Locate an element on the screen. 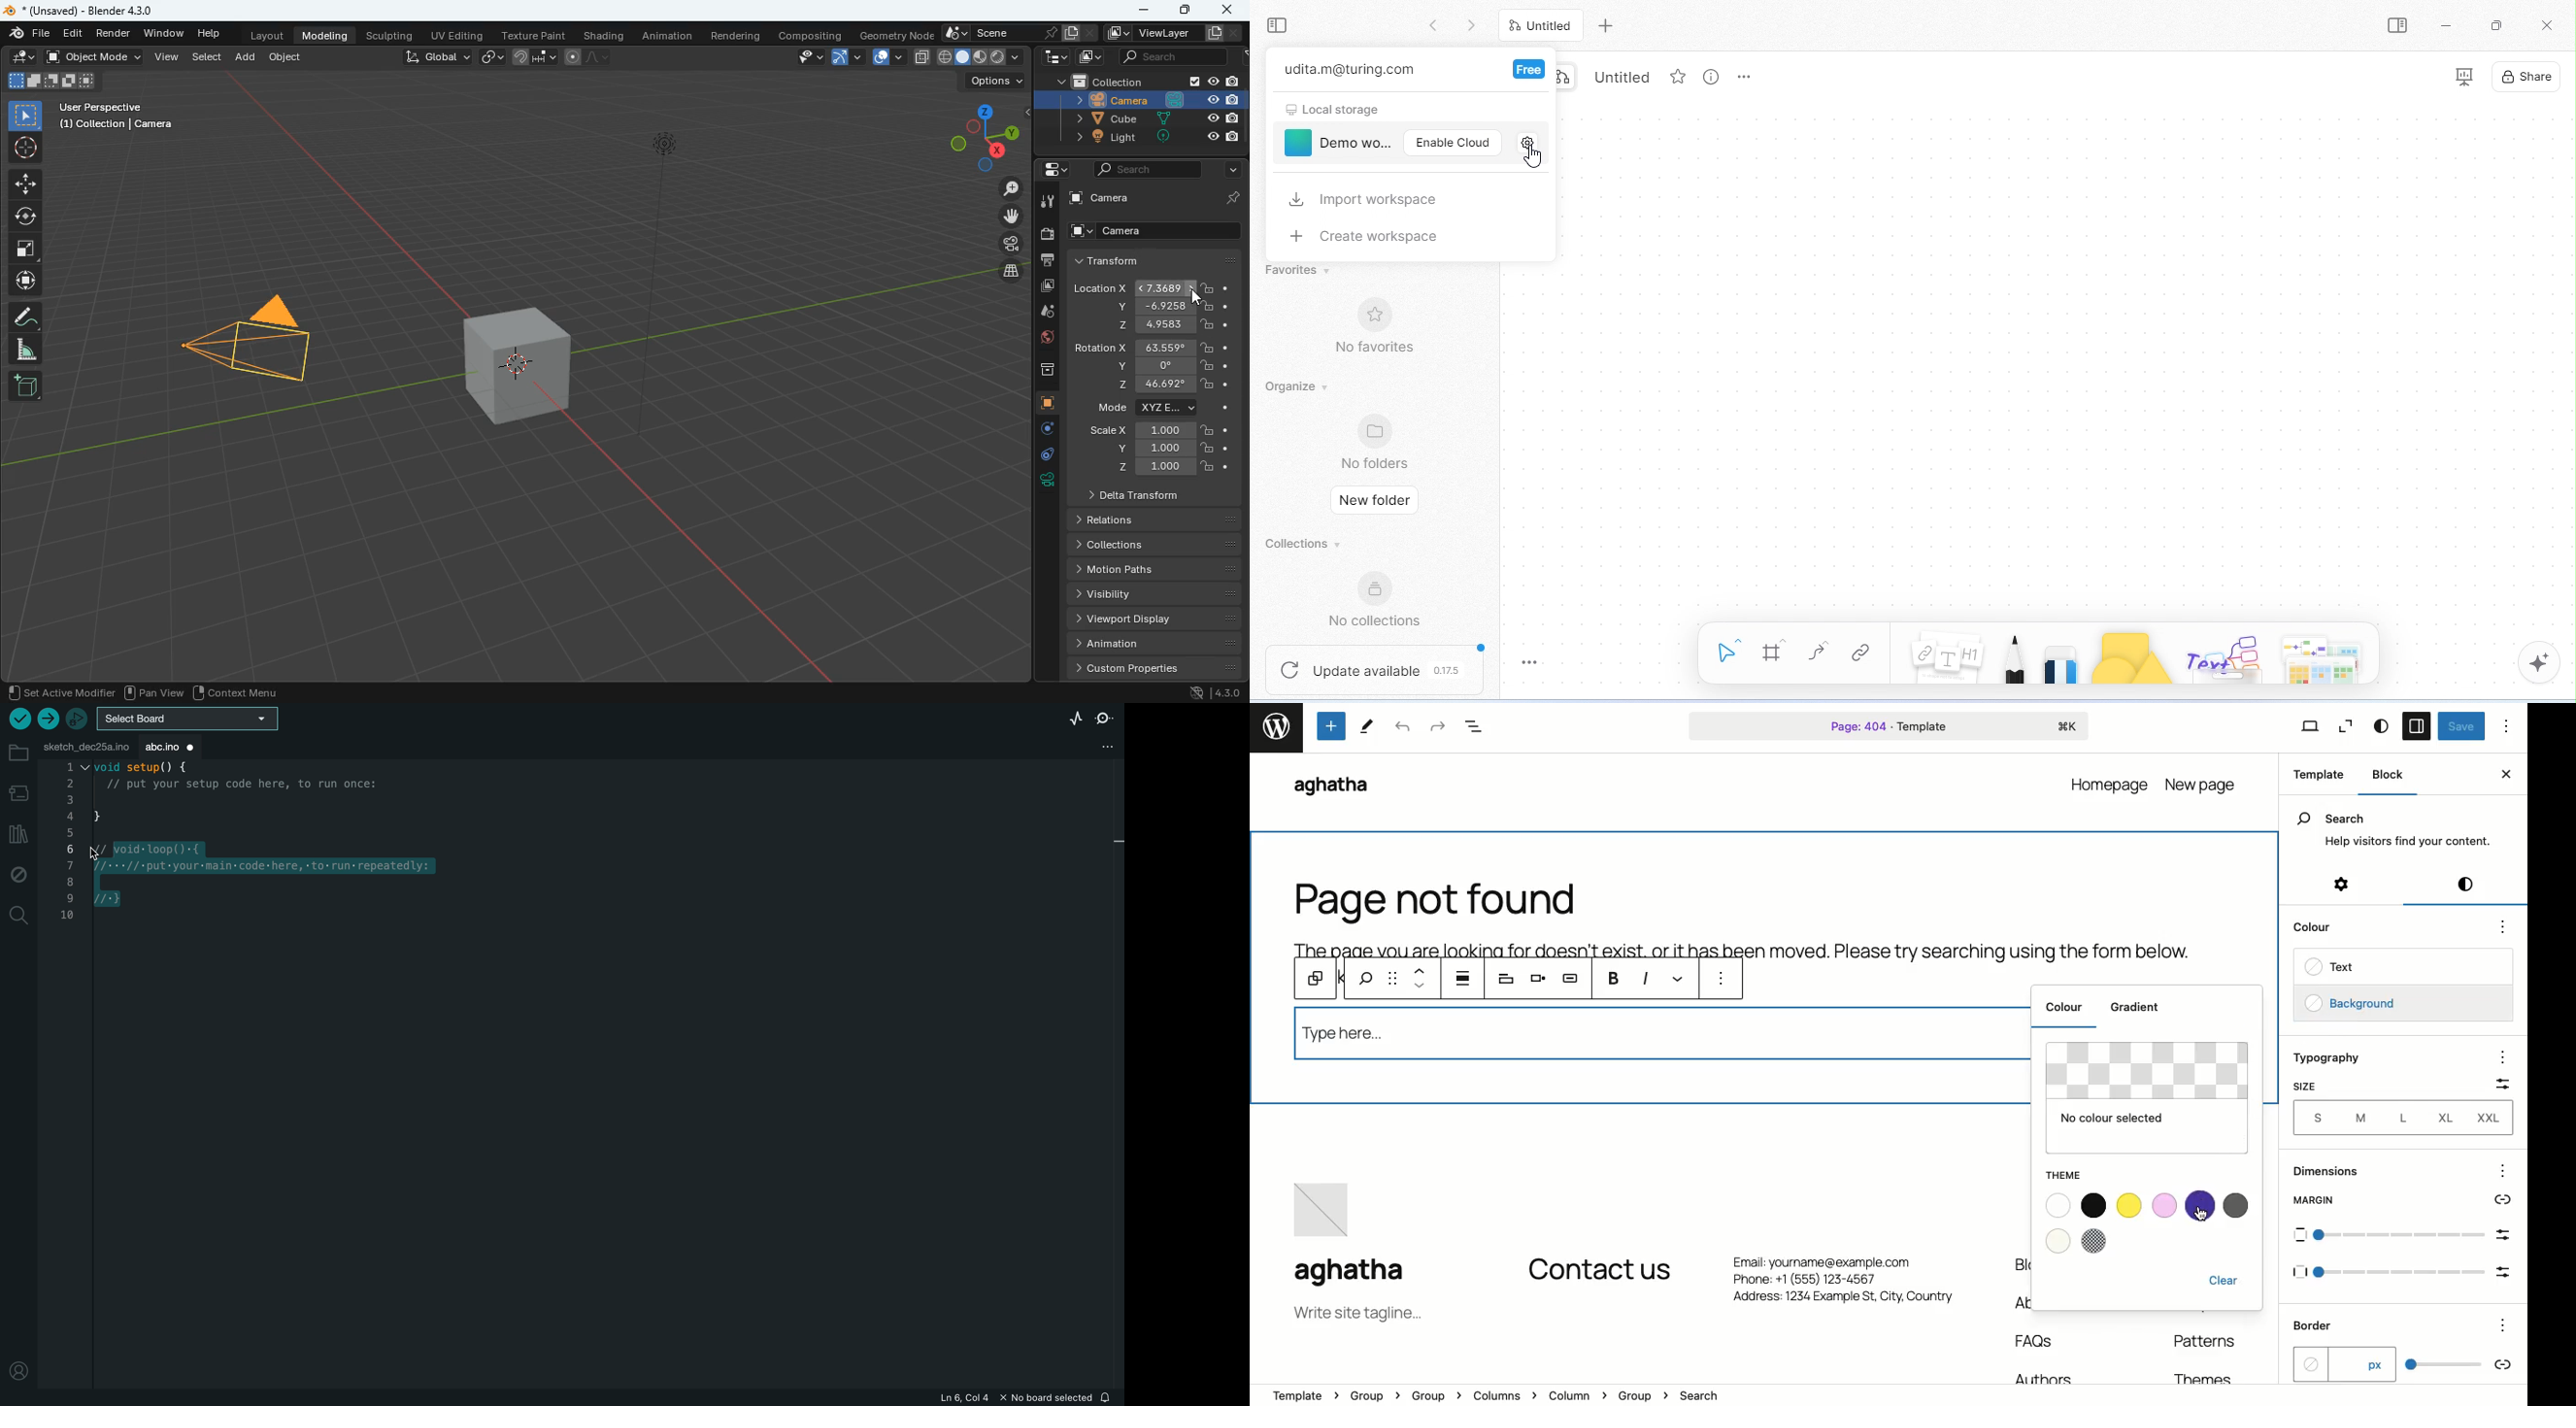 The width and height of the screenshot is (2576, 1428). Blog is located at coordinates (2019, 1266).